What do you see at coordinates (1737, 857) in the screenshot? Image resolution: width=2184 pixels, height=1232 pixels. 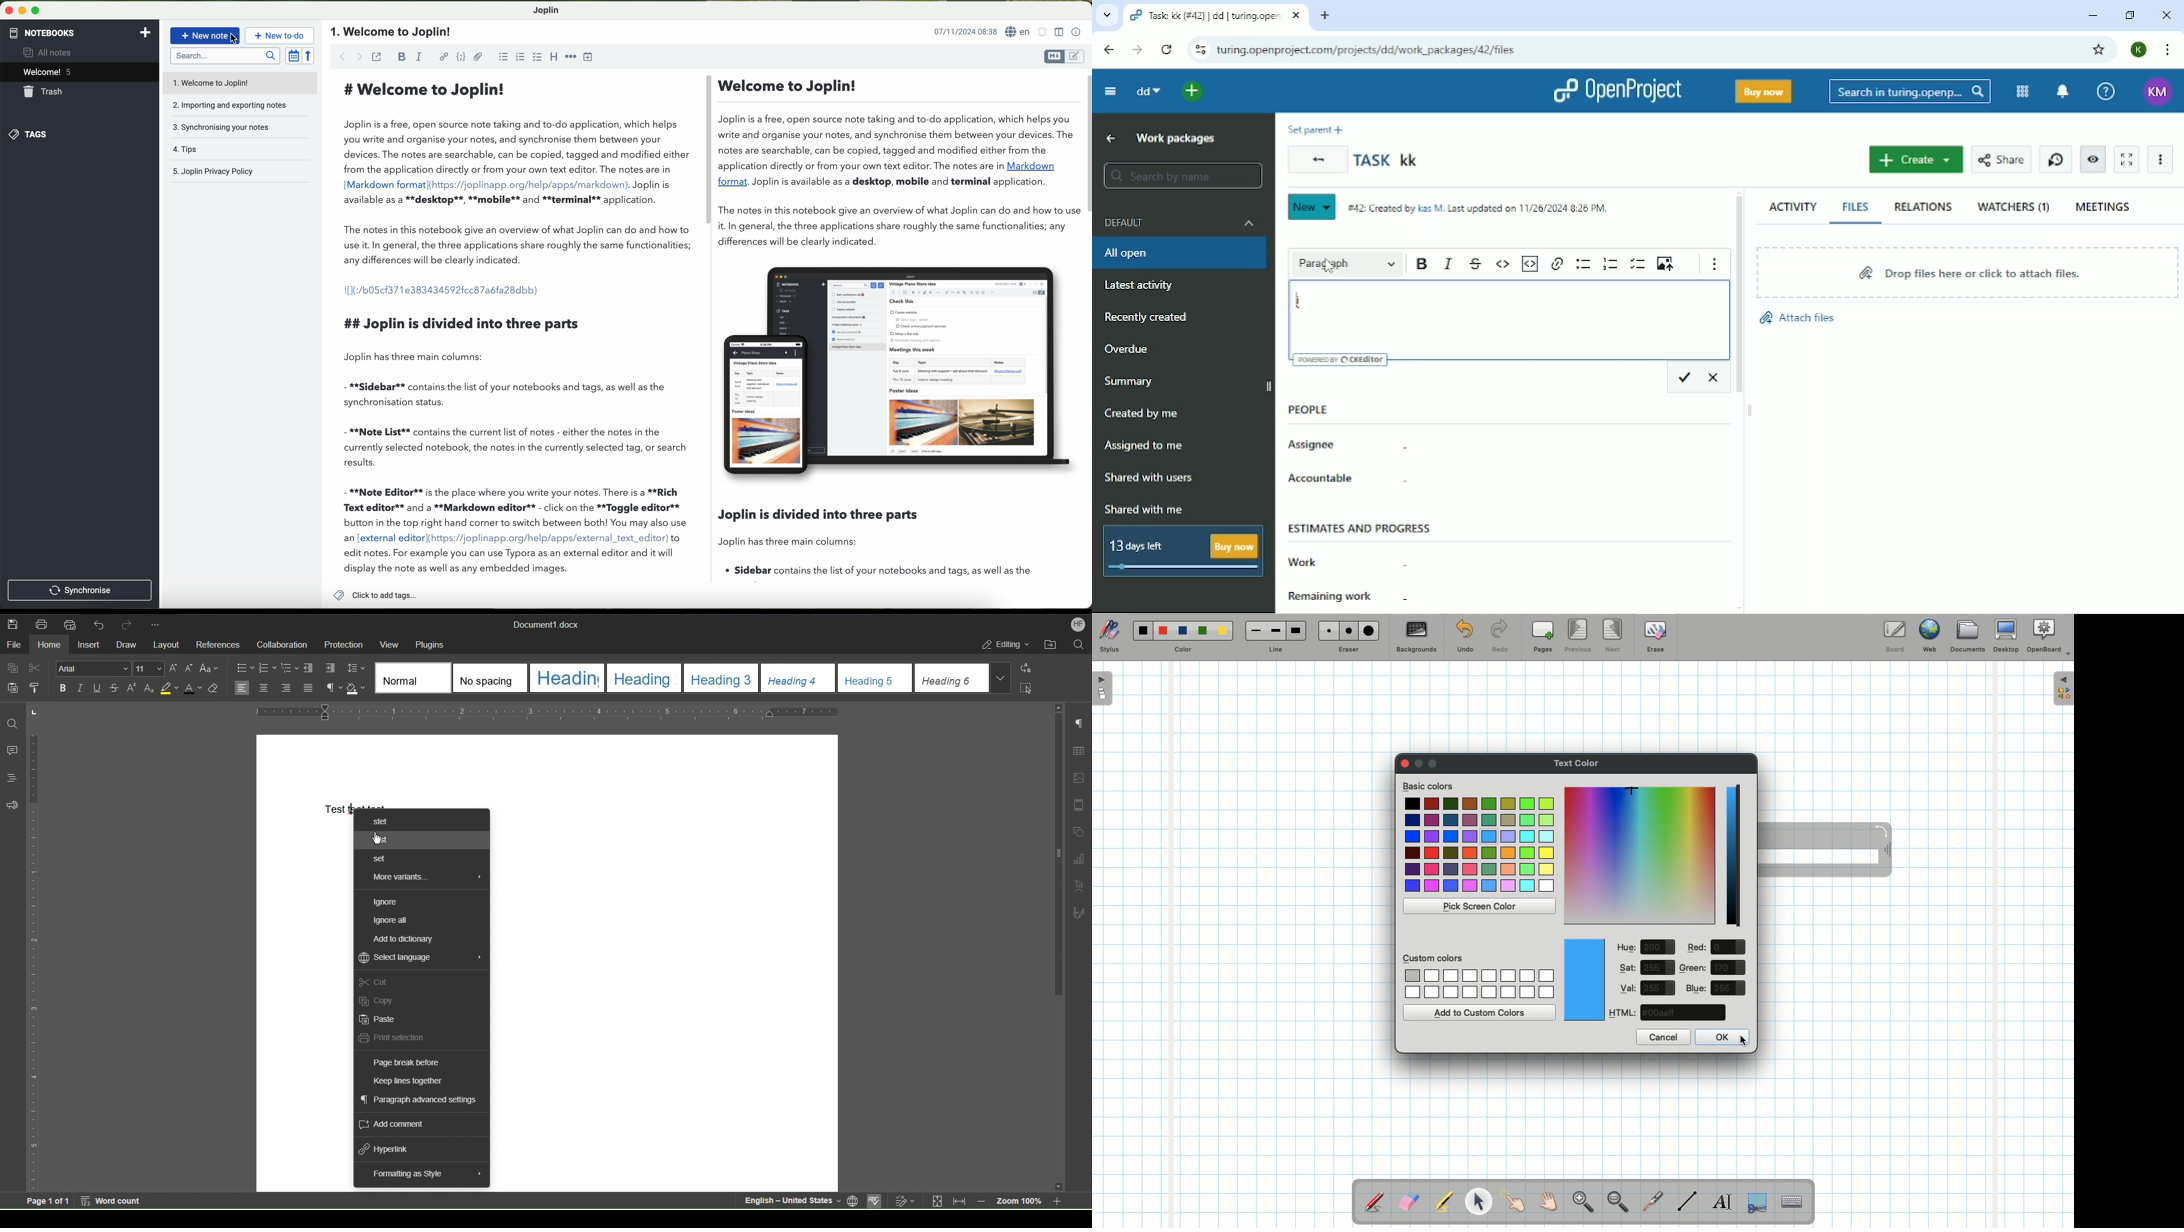 I see `Darkness` at bounding box center [1737, 857].